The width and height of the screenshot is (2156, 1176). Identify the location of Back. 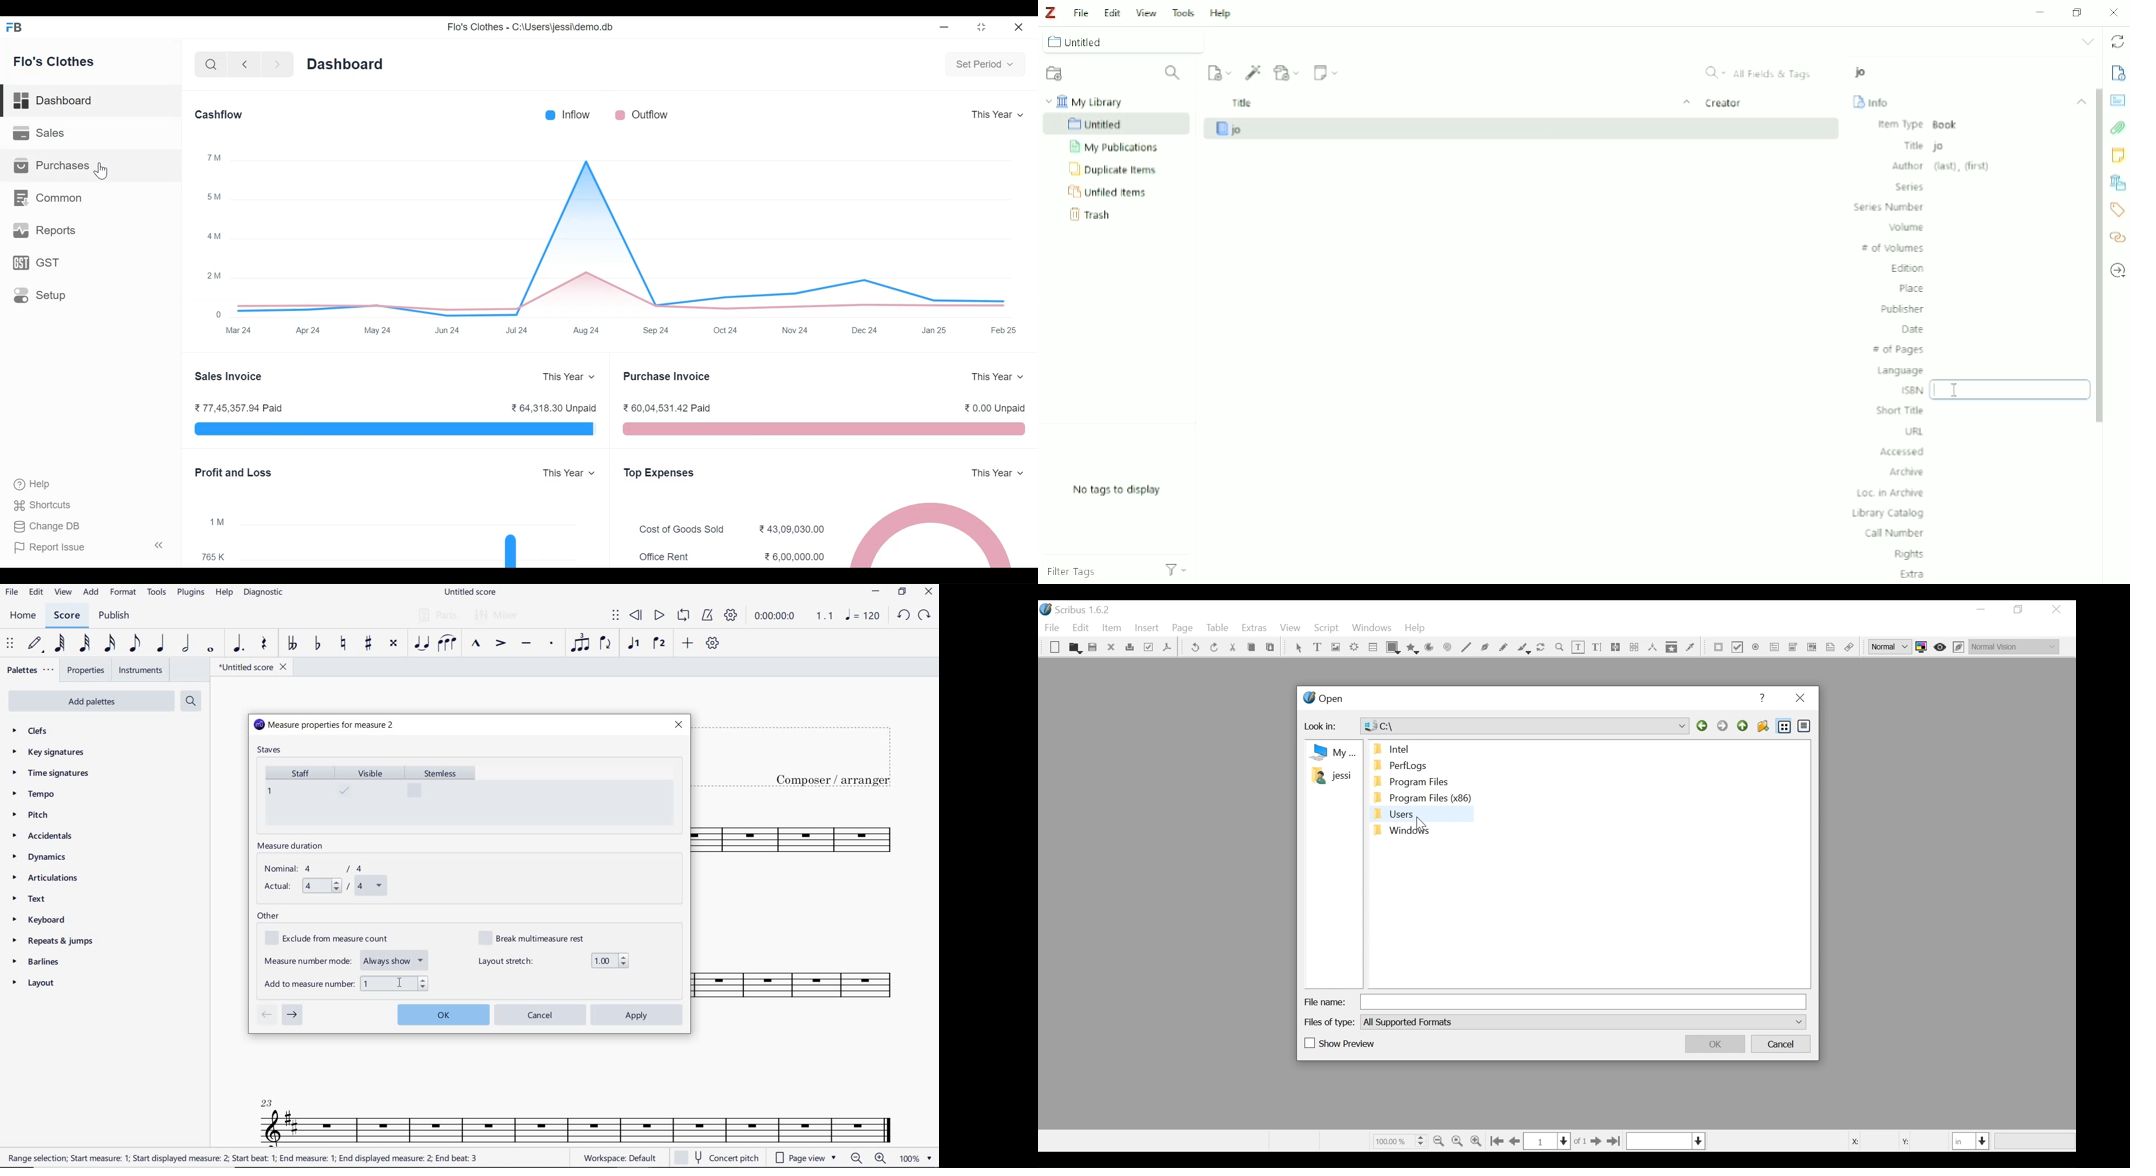
(1704, 726).